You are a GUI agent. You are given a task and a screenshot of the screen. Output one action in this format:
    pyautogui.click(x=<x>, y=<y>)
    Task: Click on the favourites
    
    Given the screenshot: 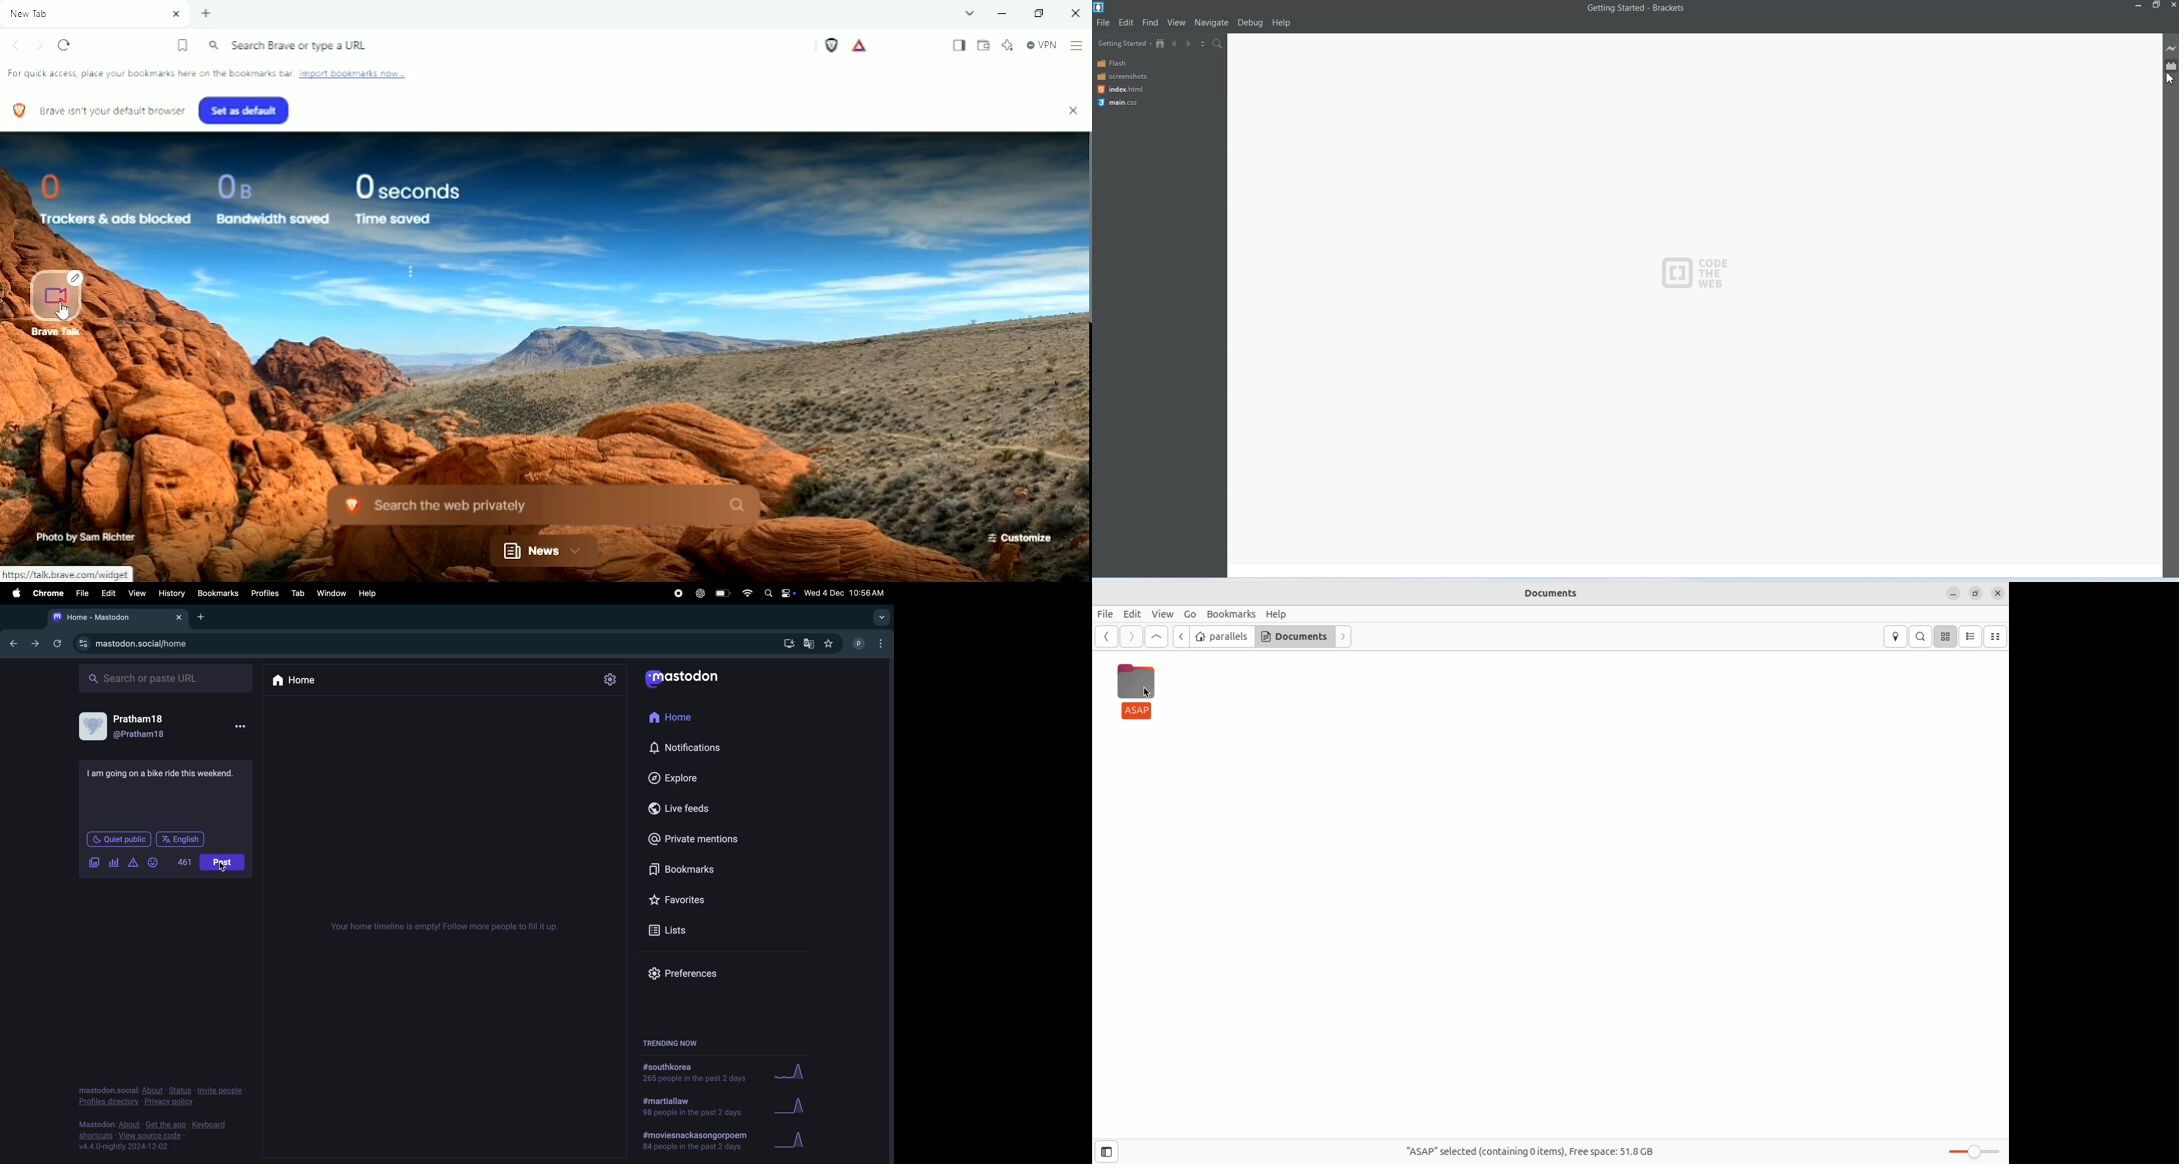 What is the action you would take?
    pyautogui.click(x=690, y=900)
    